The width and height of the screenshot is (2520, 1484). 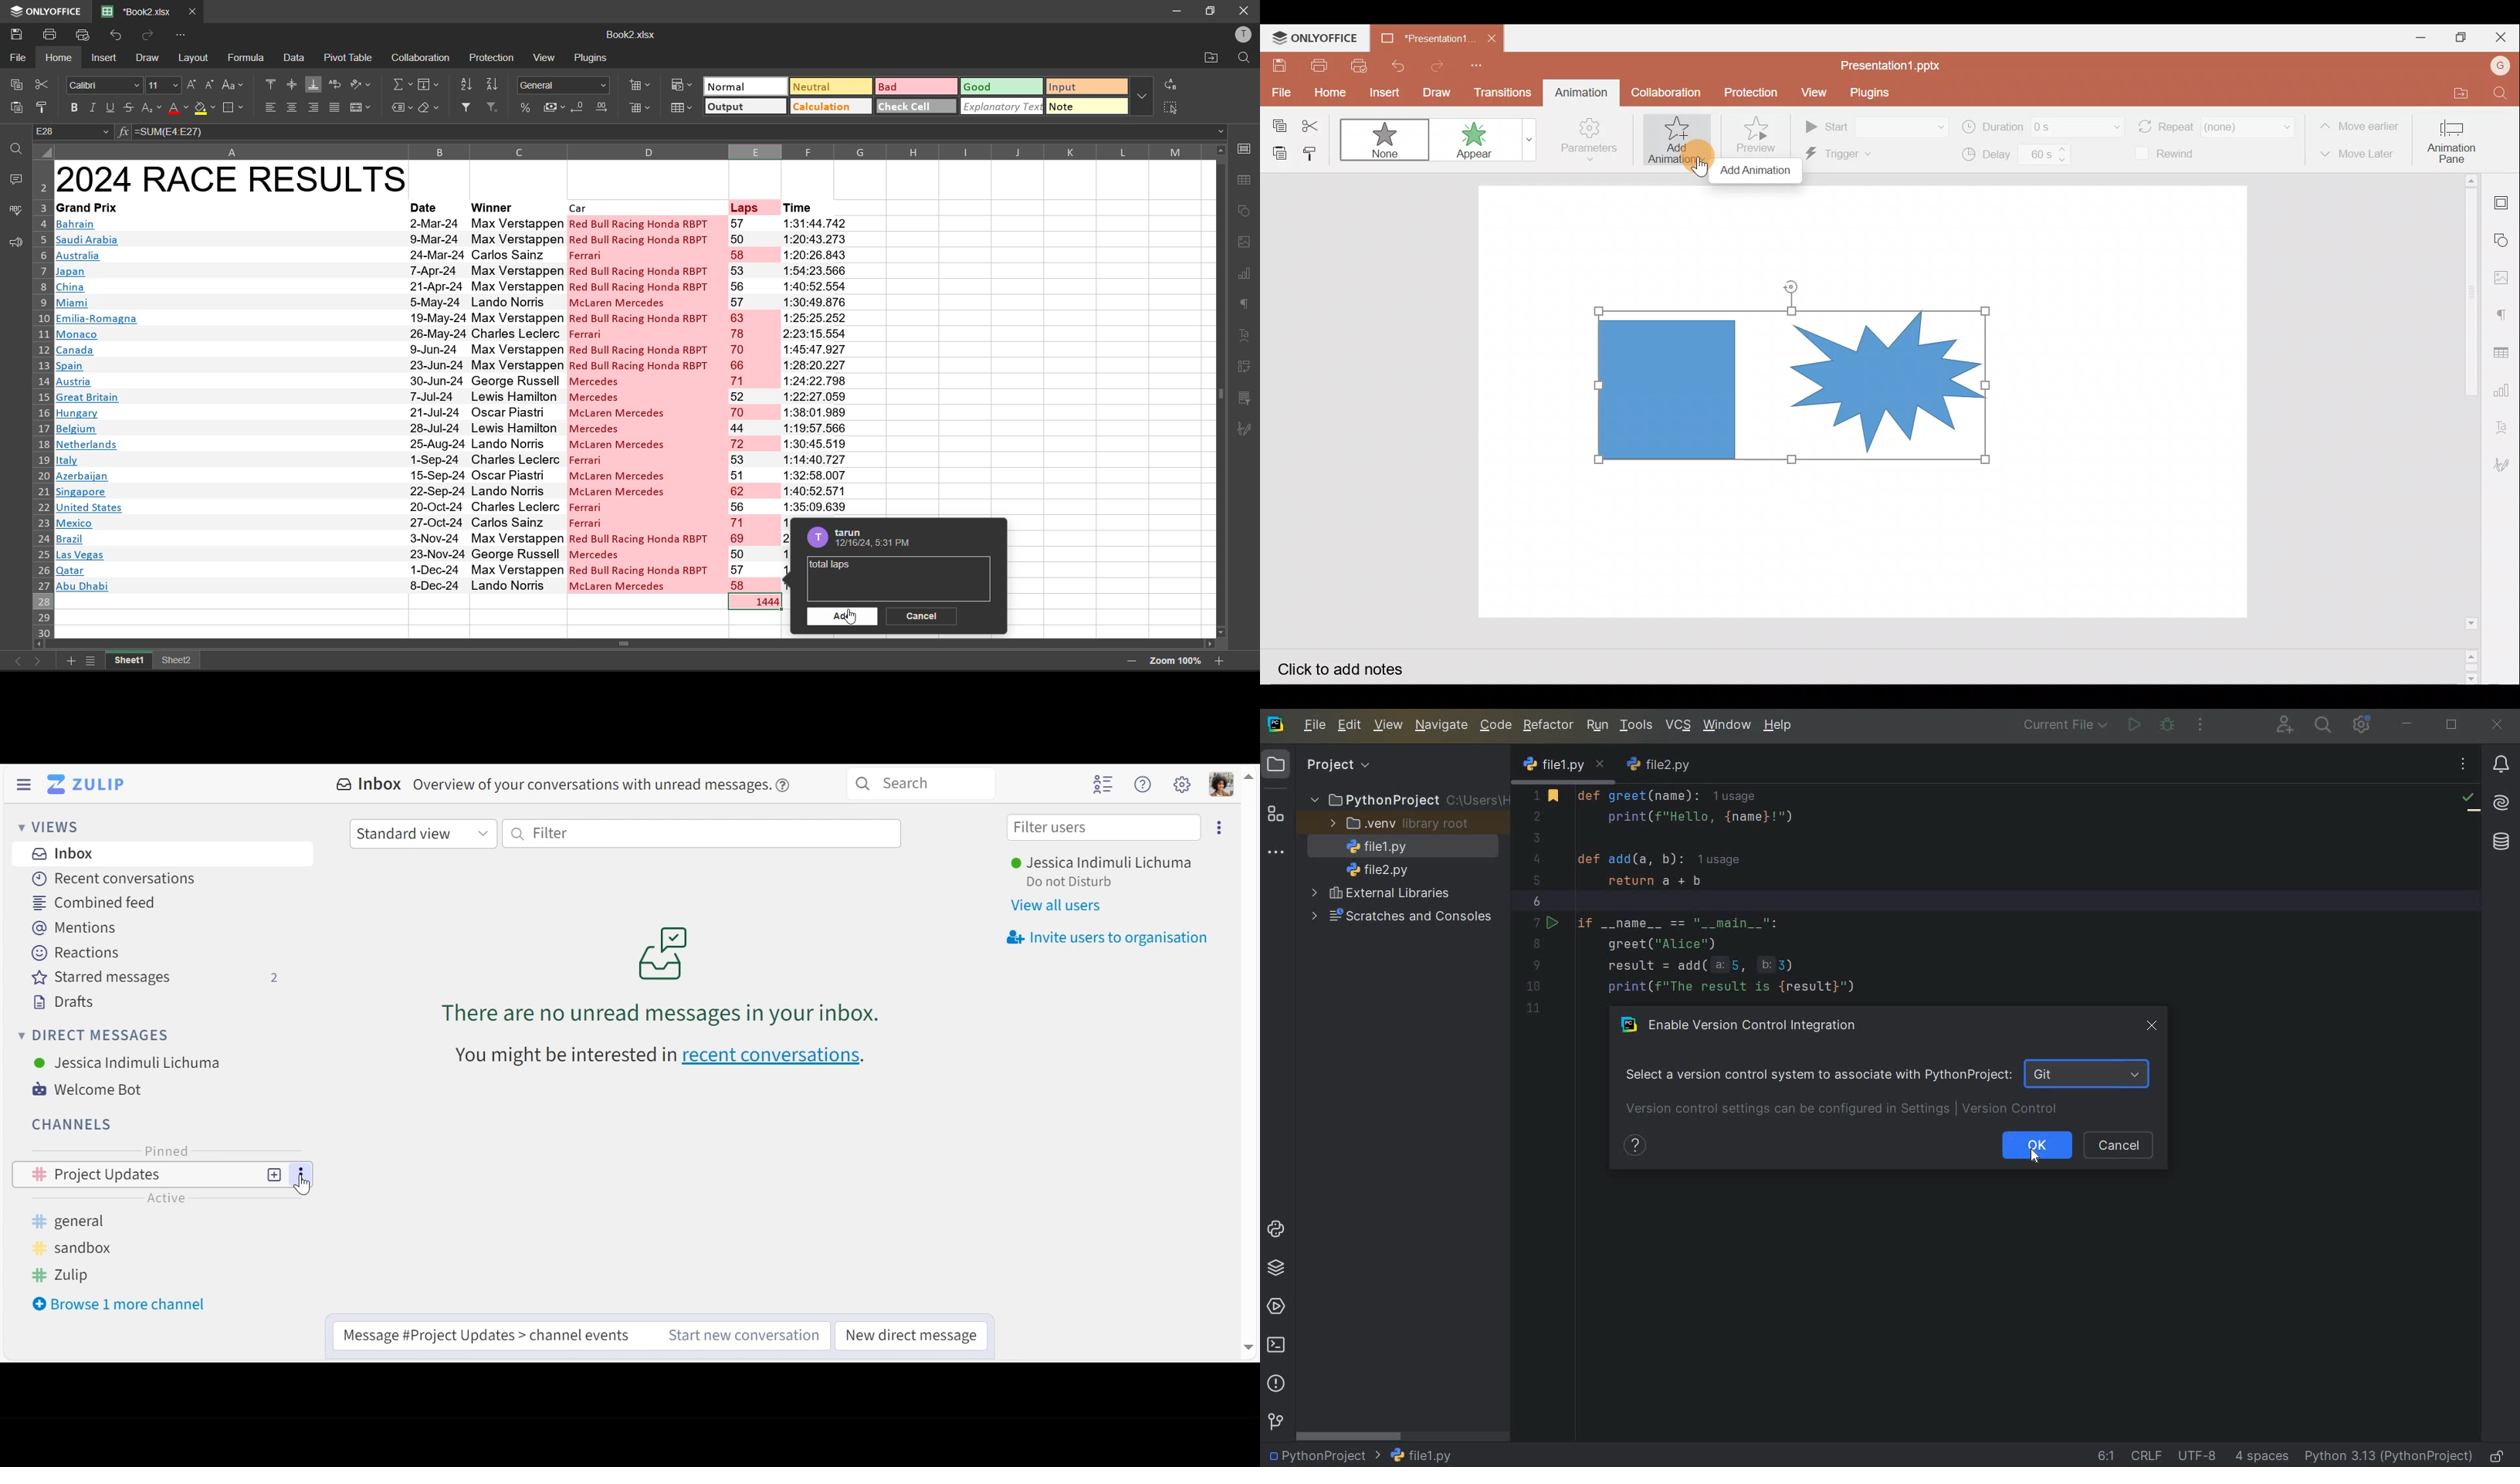 I want to click on replace, so click(x=1175, y=85).